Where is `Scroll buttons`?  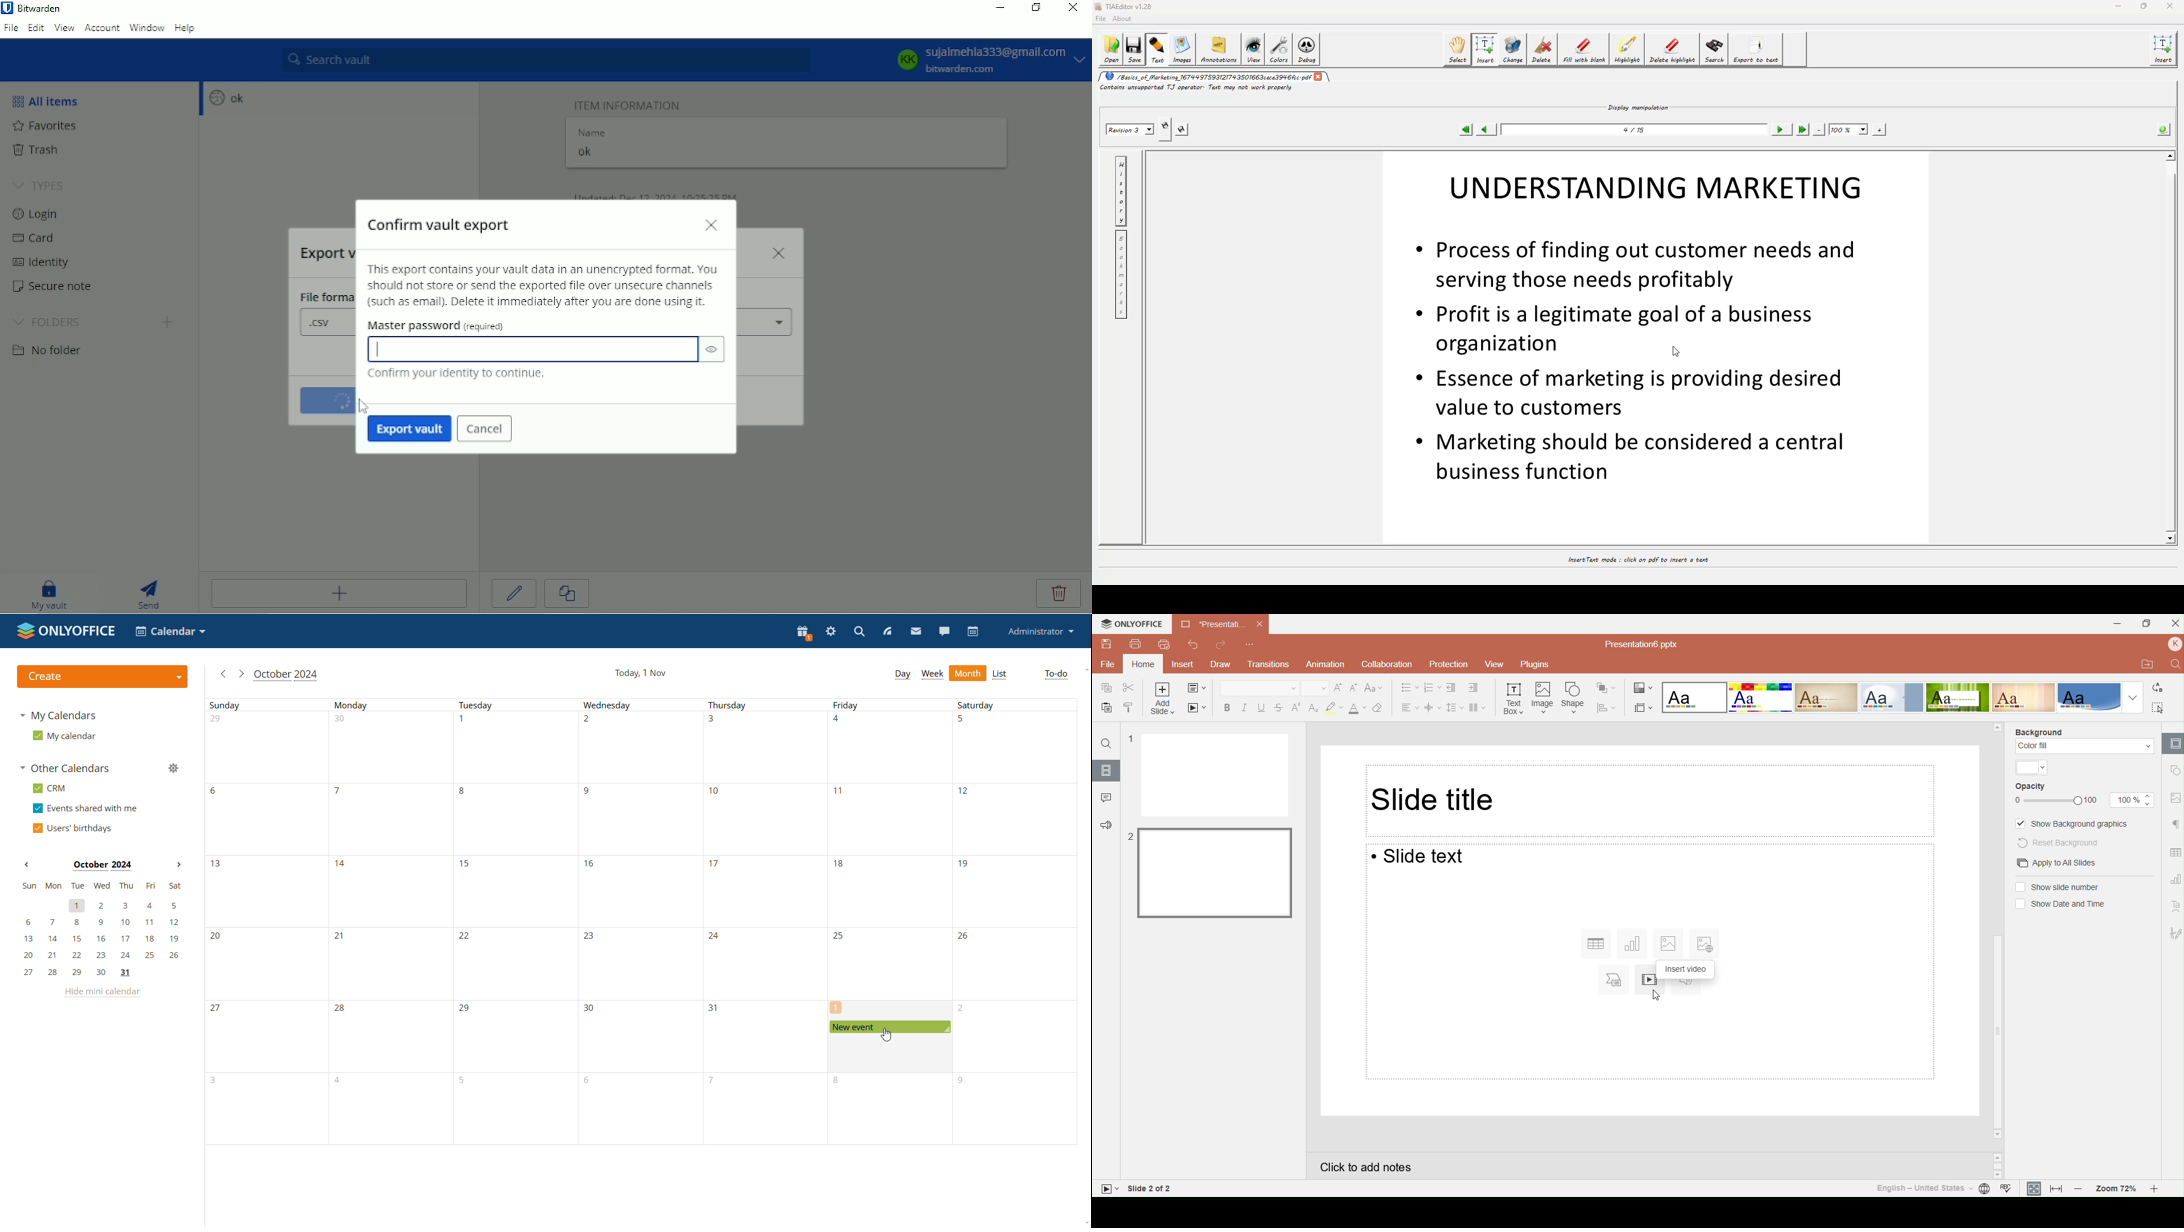 Scroll buttons is located at coordinates (1996, 1163).